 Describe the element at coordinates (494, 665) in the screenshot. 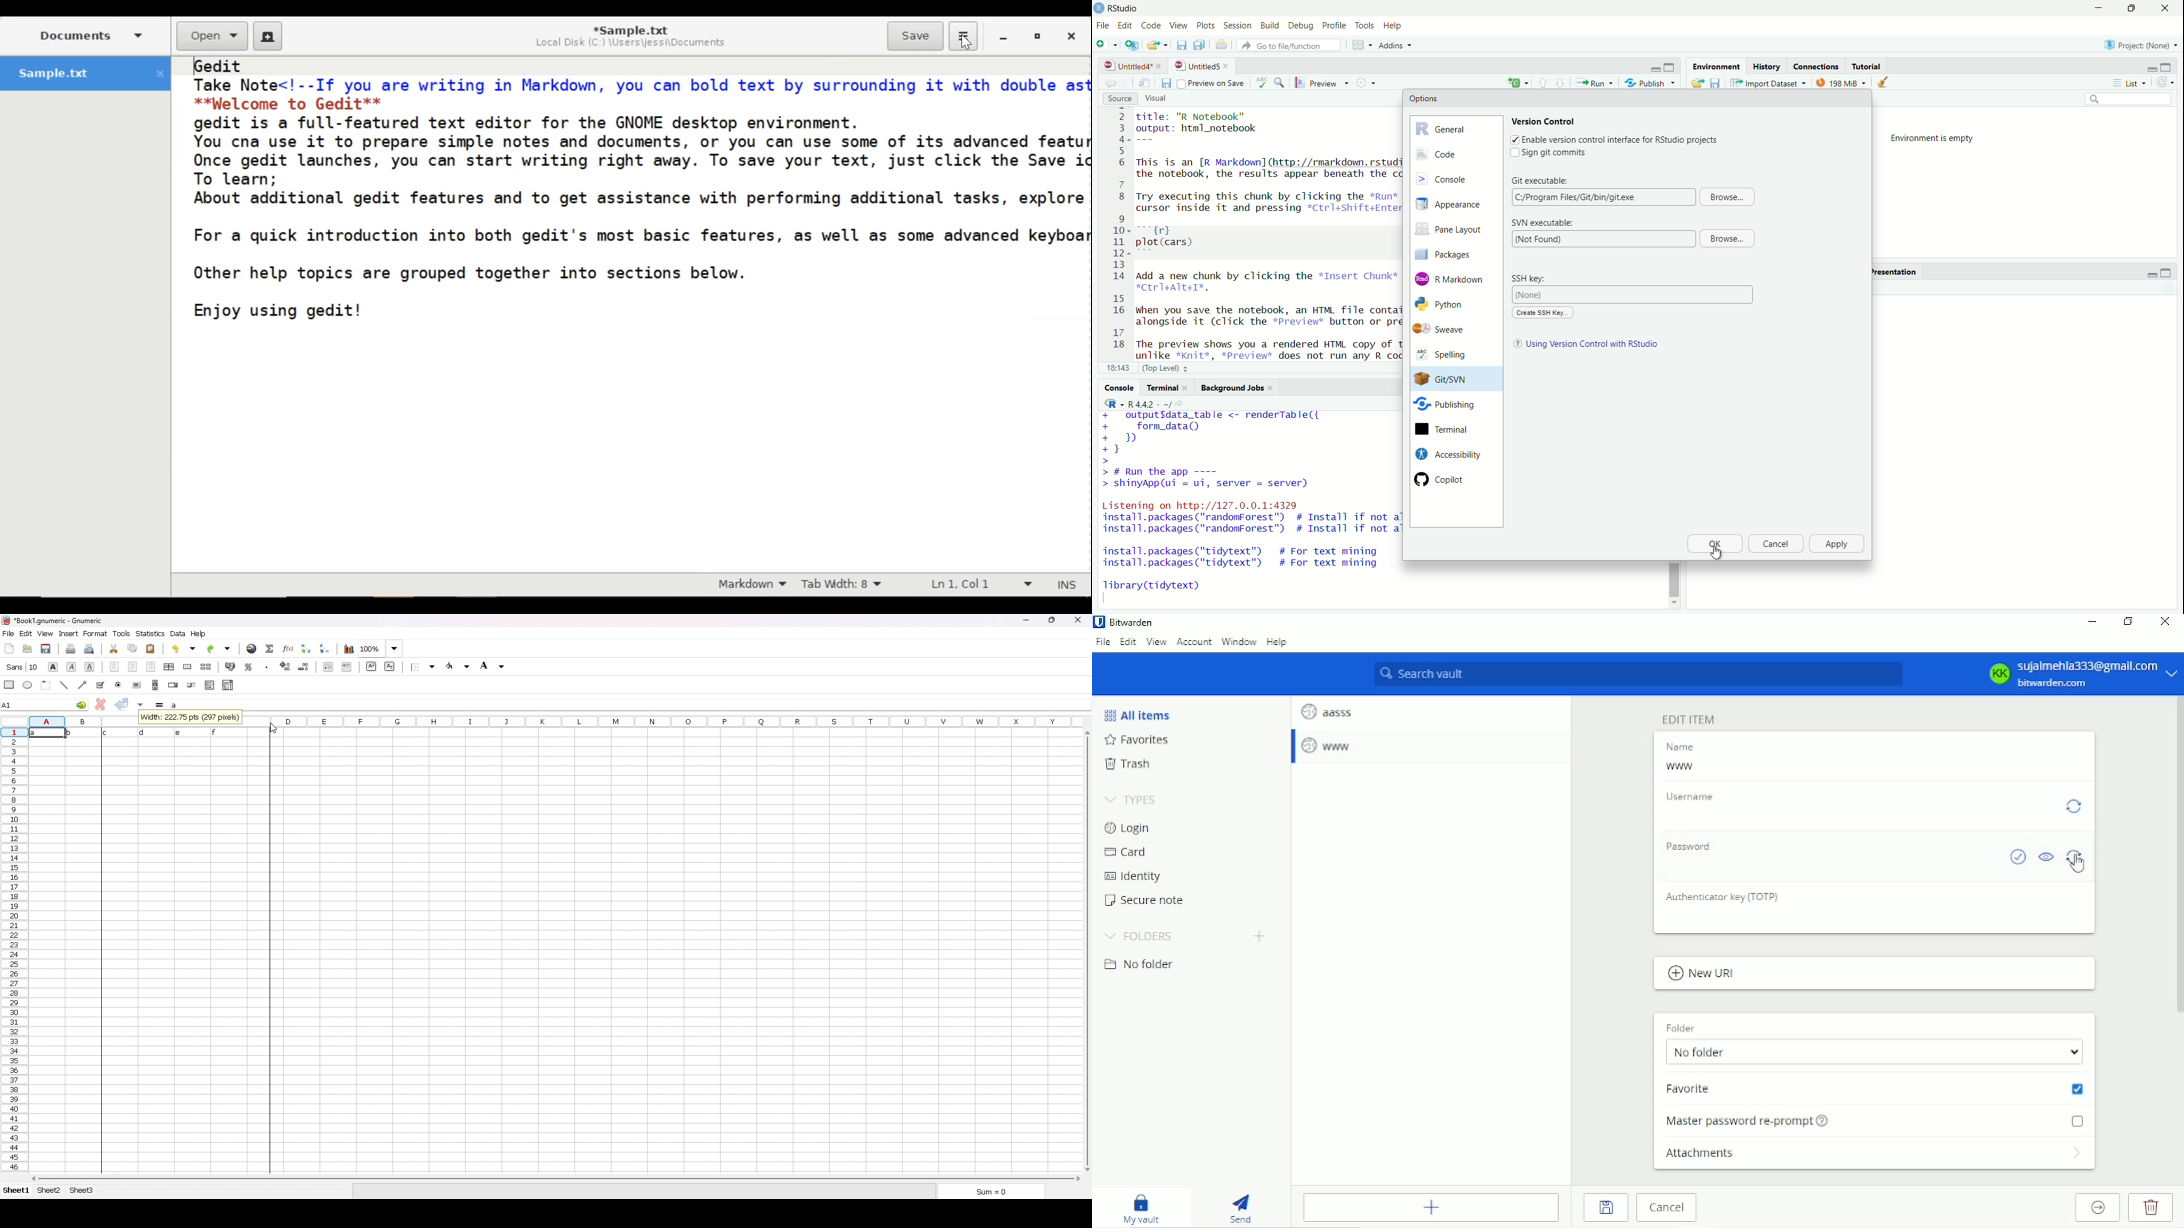

I see `background` at that location.